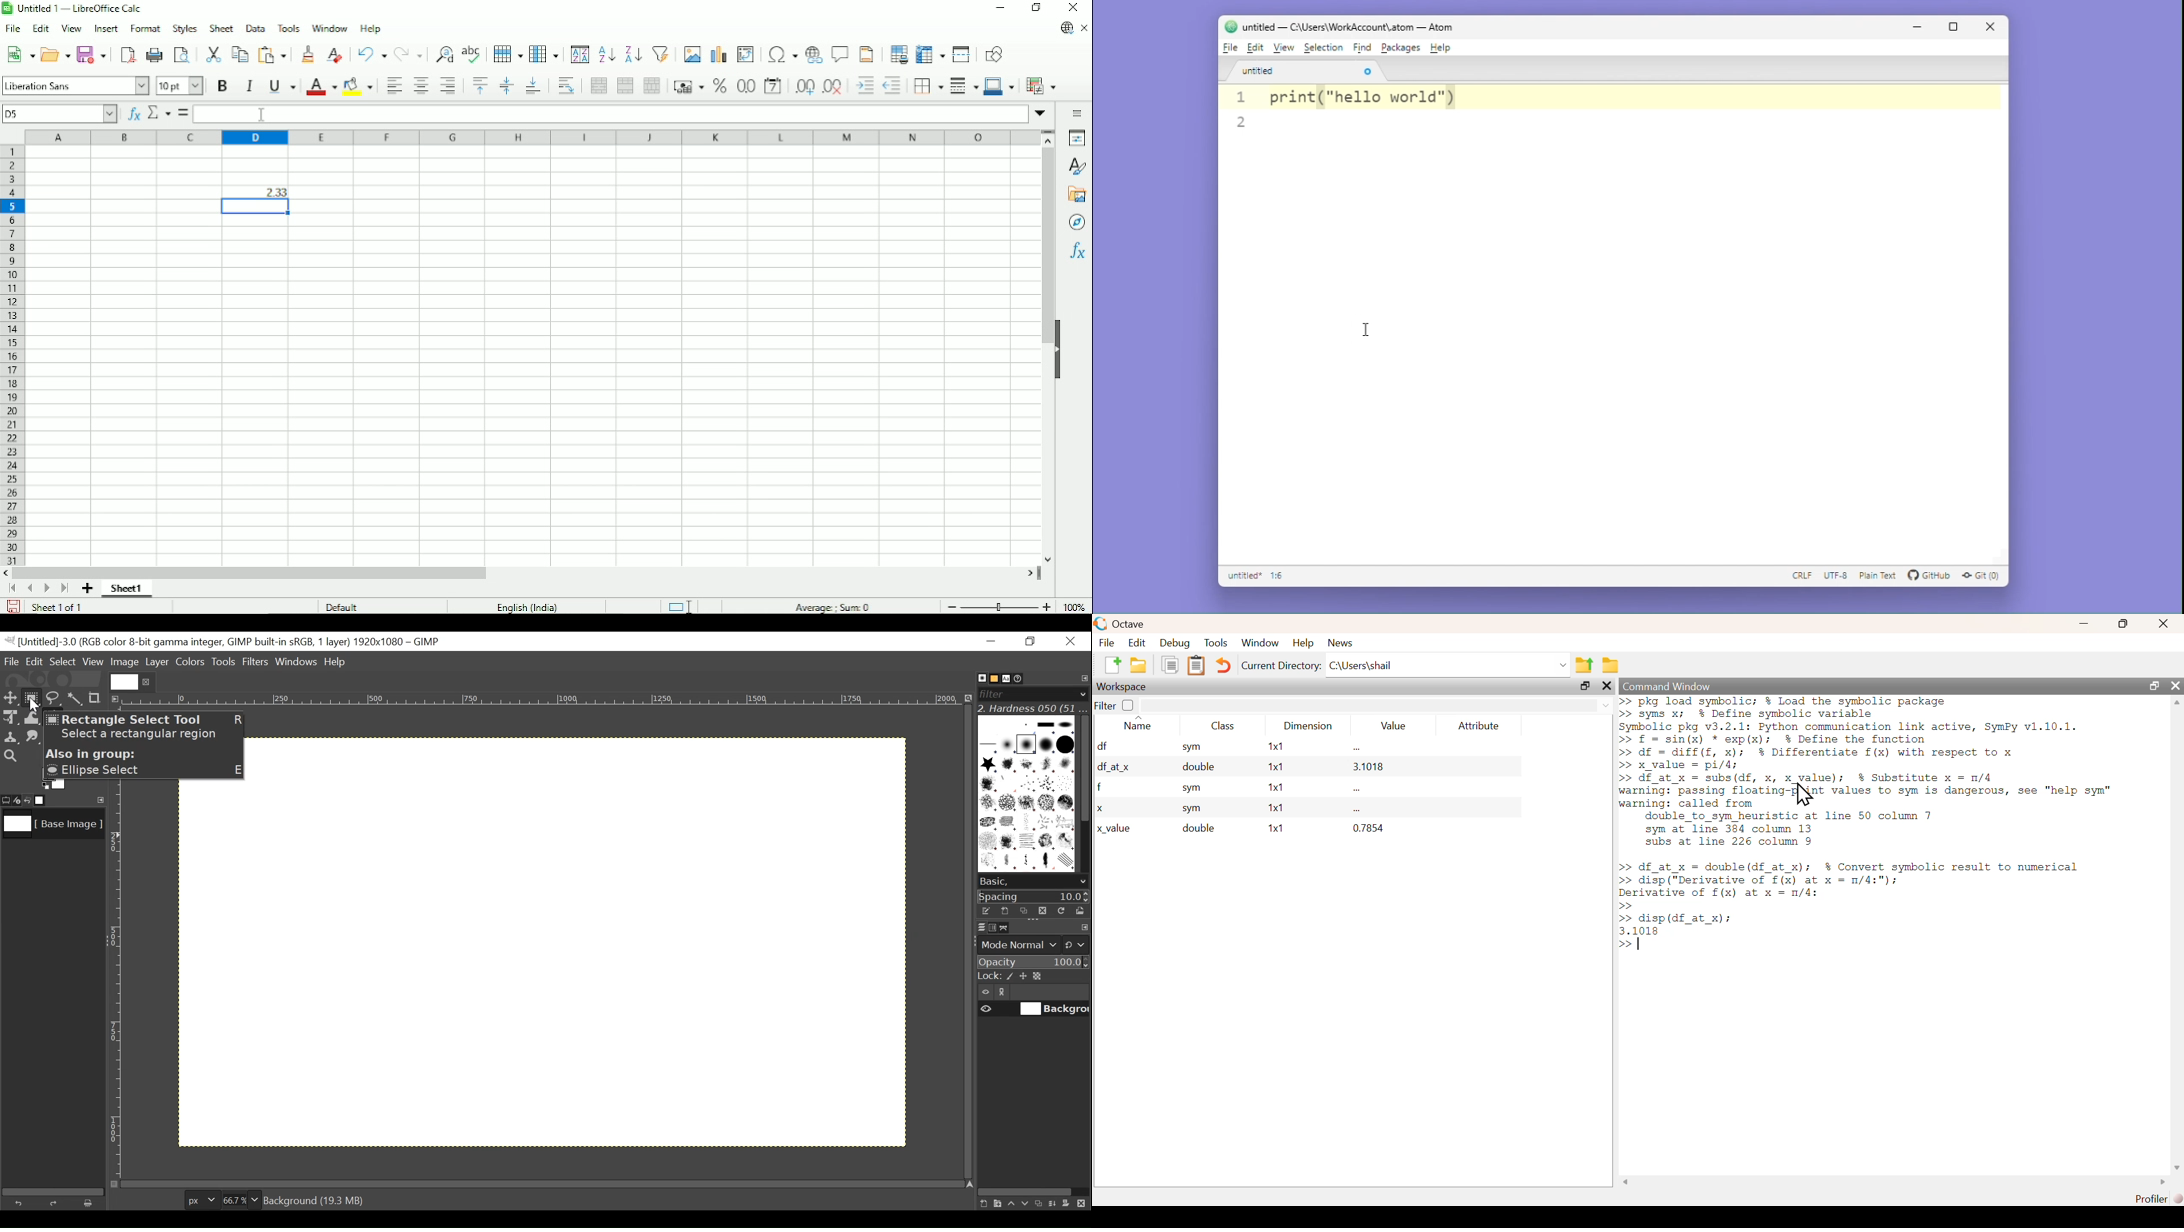 The height and width of the screenshot is (1232, 2184). What do you see at coordinates (444, 54) in the screenshot?
I see `Find and replace` at bounding box center [444, 54].